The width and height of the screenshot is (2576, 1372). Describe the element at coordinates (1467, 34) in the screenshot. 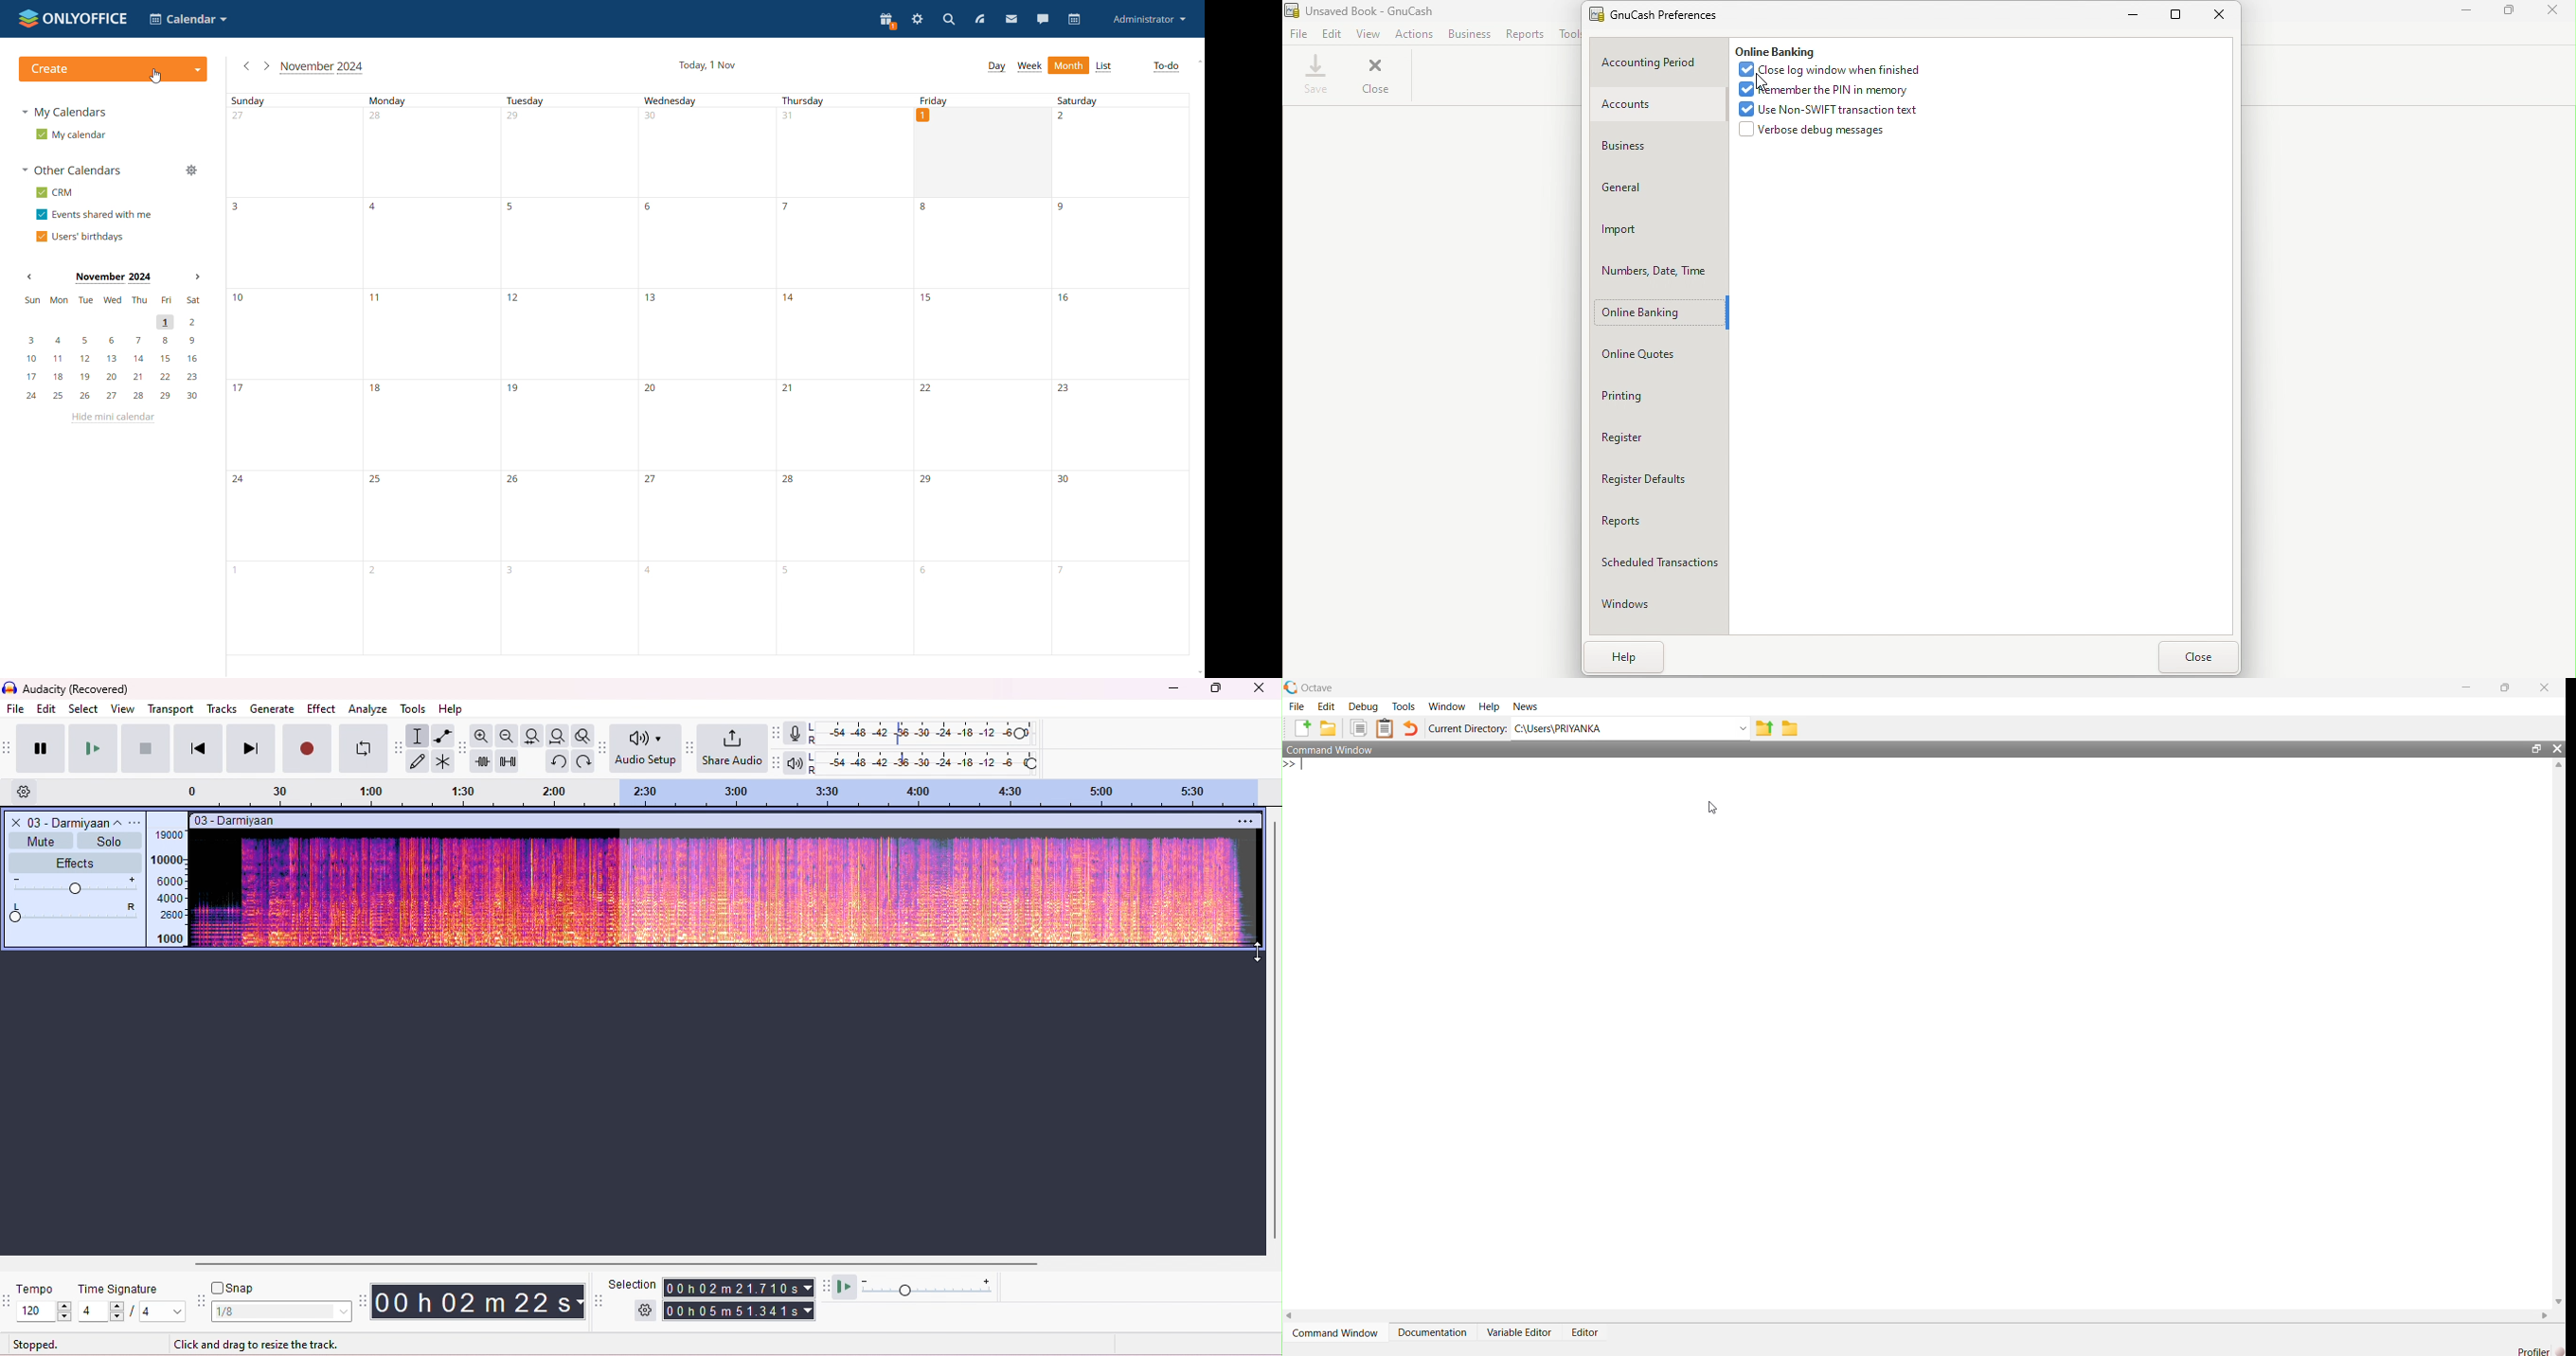

I see `Business` at that location.